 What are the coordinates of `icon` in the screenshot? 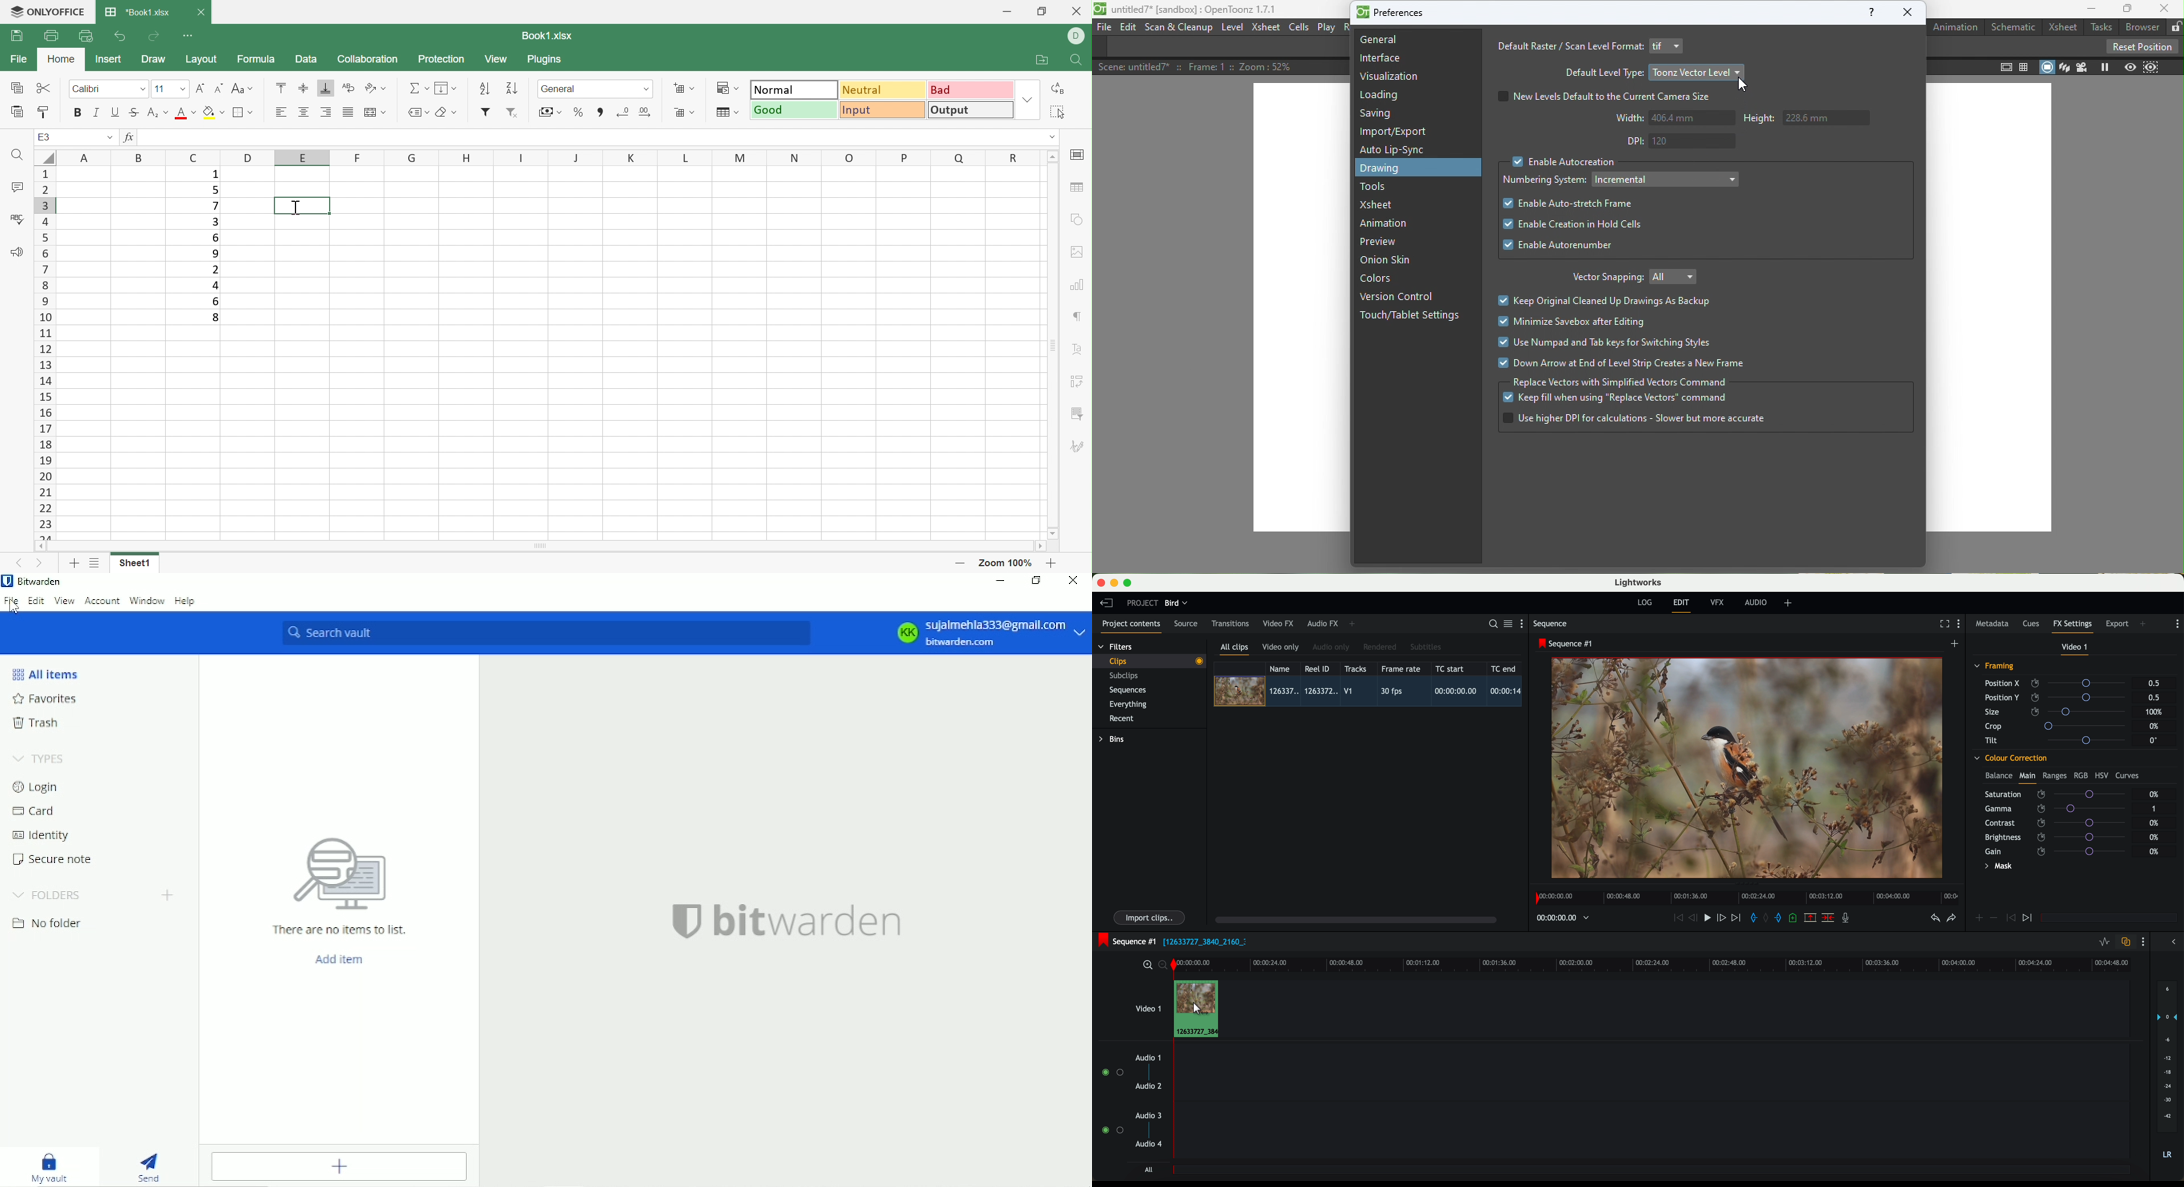 It's located at (2009, 918).